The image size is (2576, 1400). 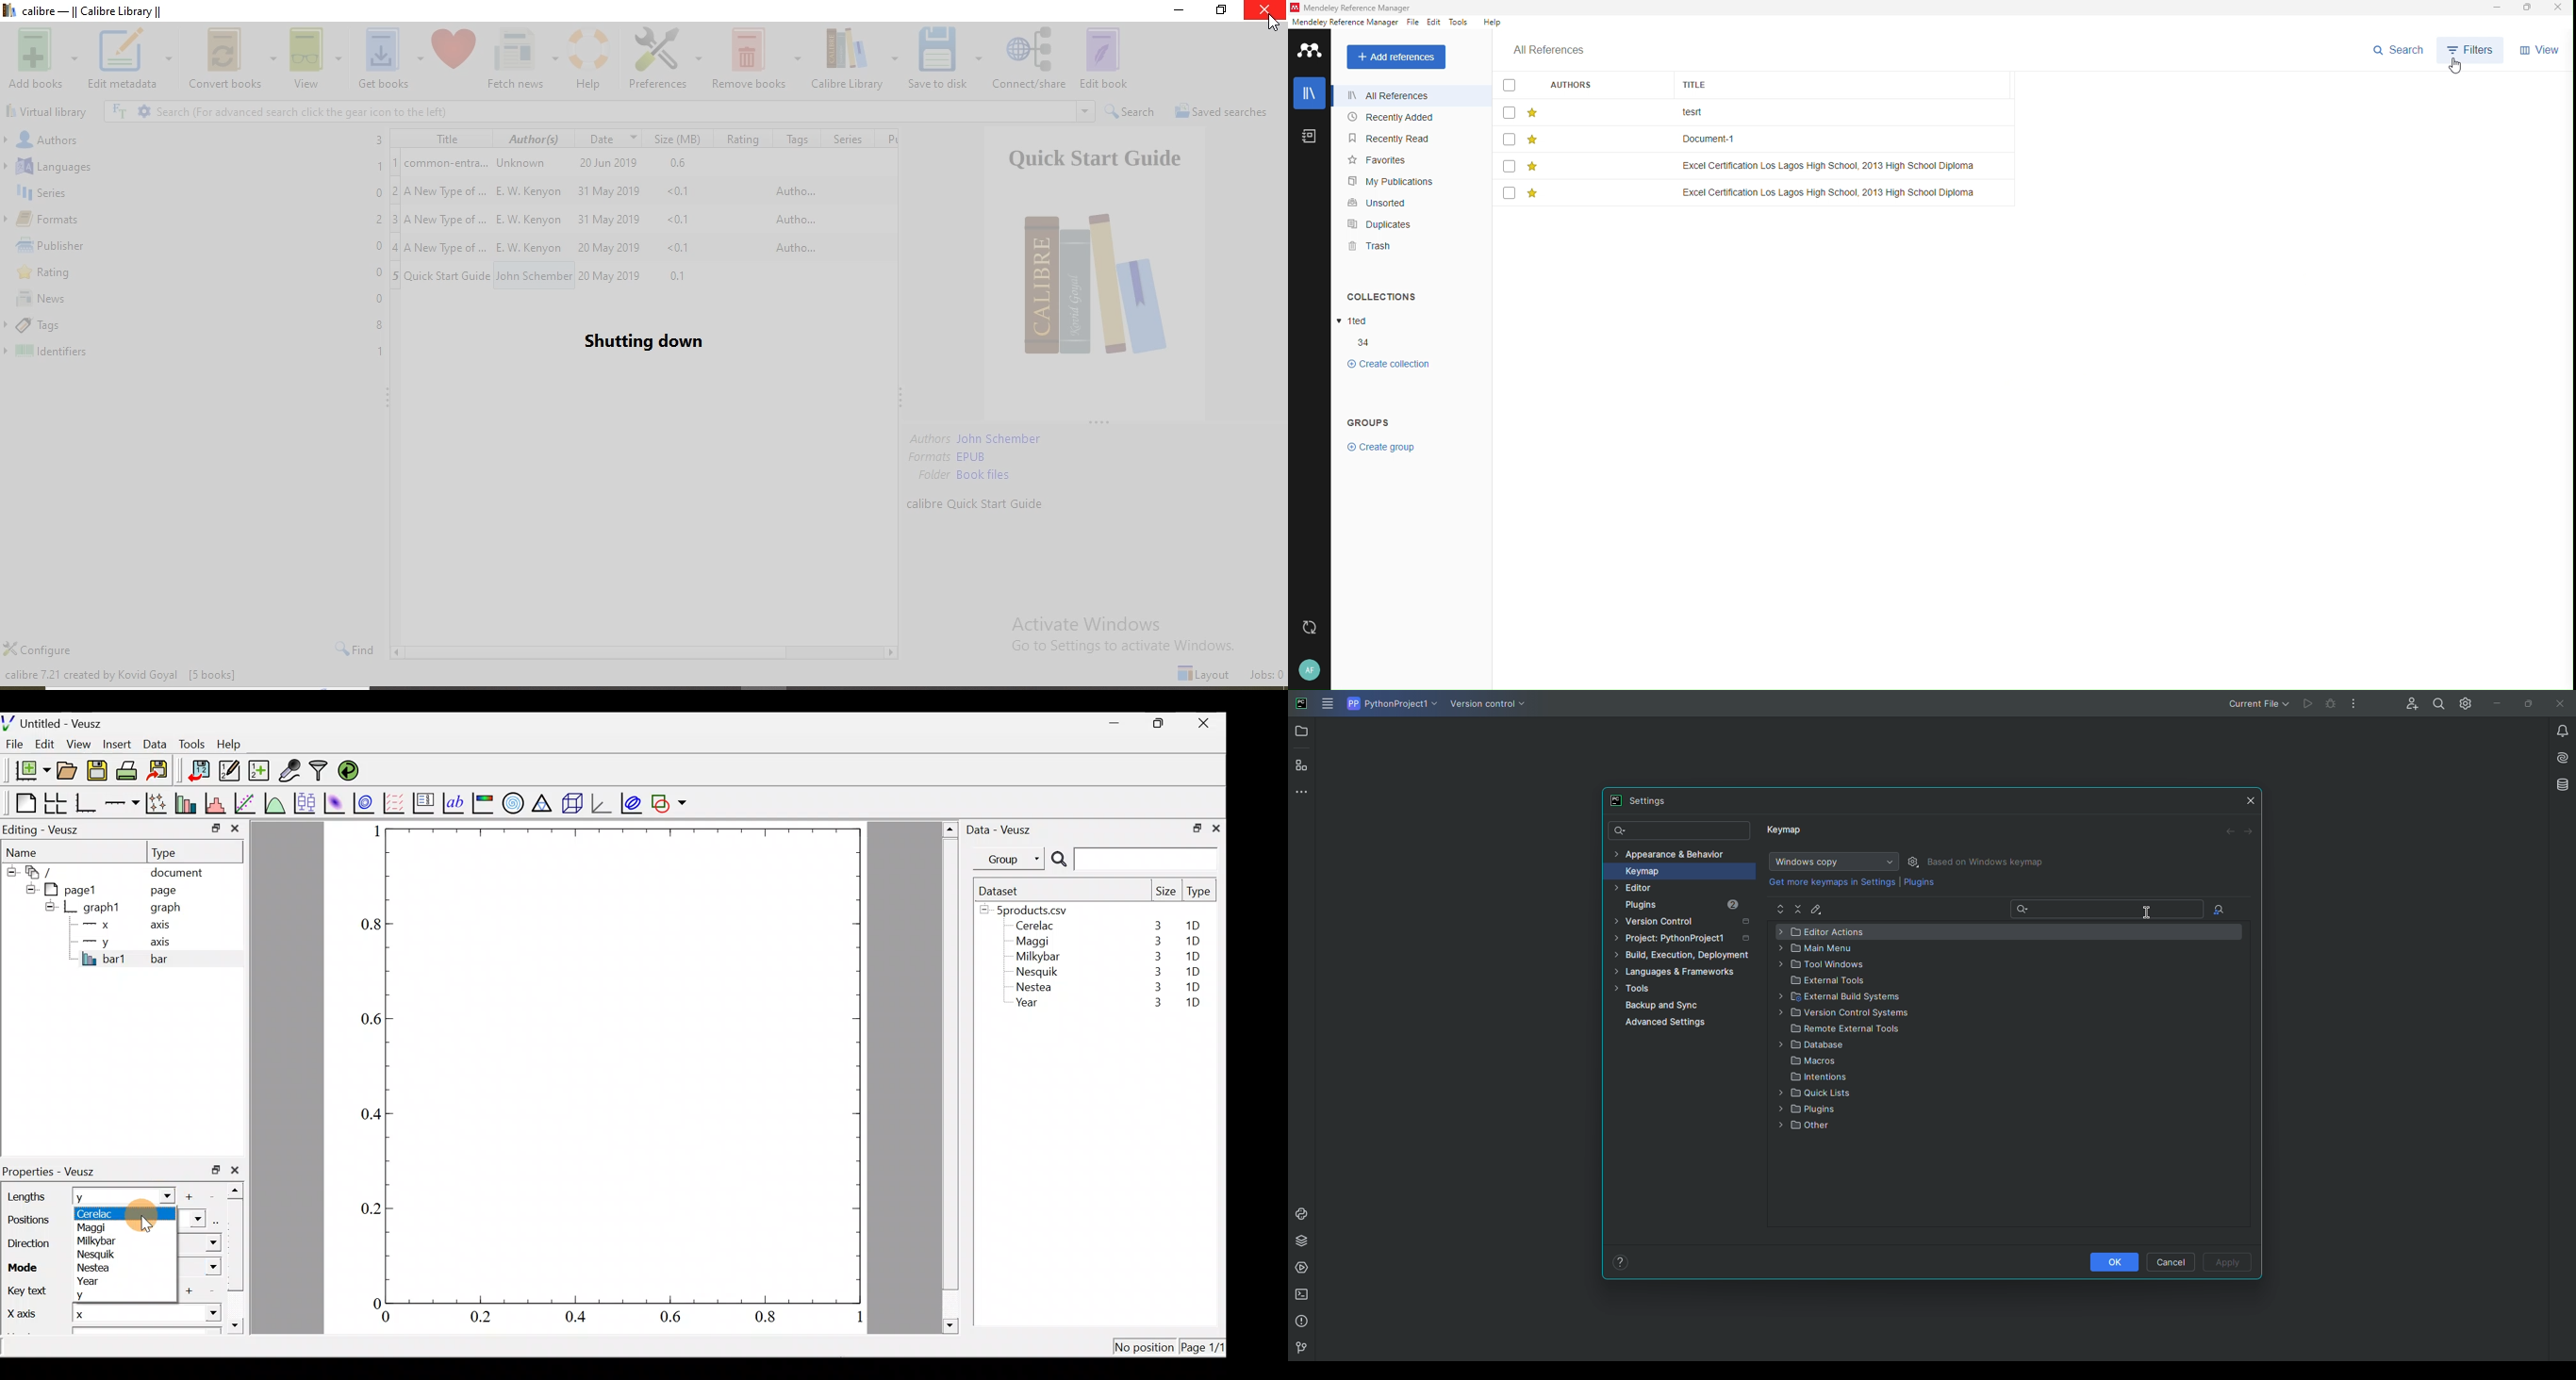 What do you see at coordinates (236, 744) in the screenshot?
I see `Help` at bounding box center [236, 744].